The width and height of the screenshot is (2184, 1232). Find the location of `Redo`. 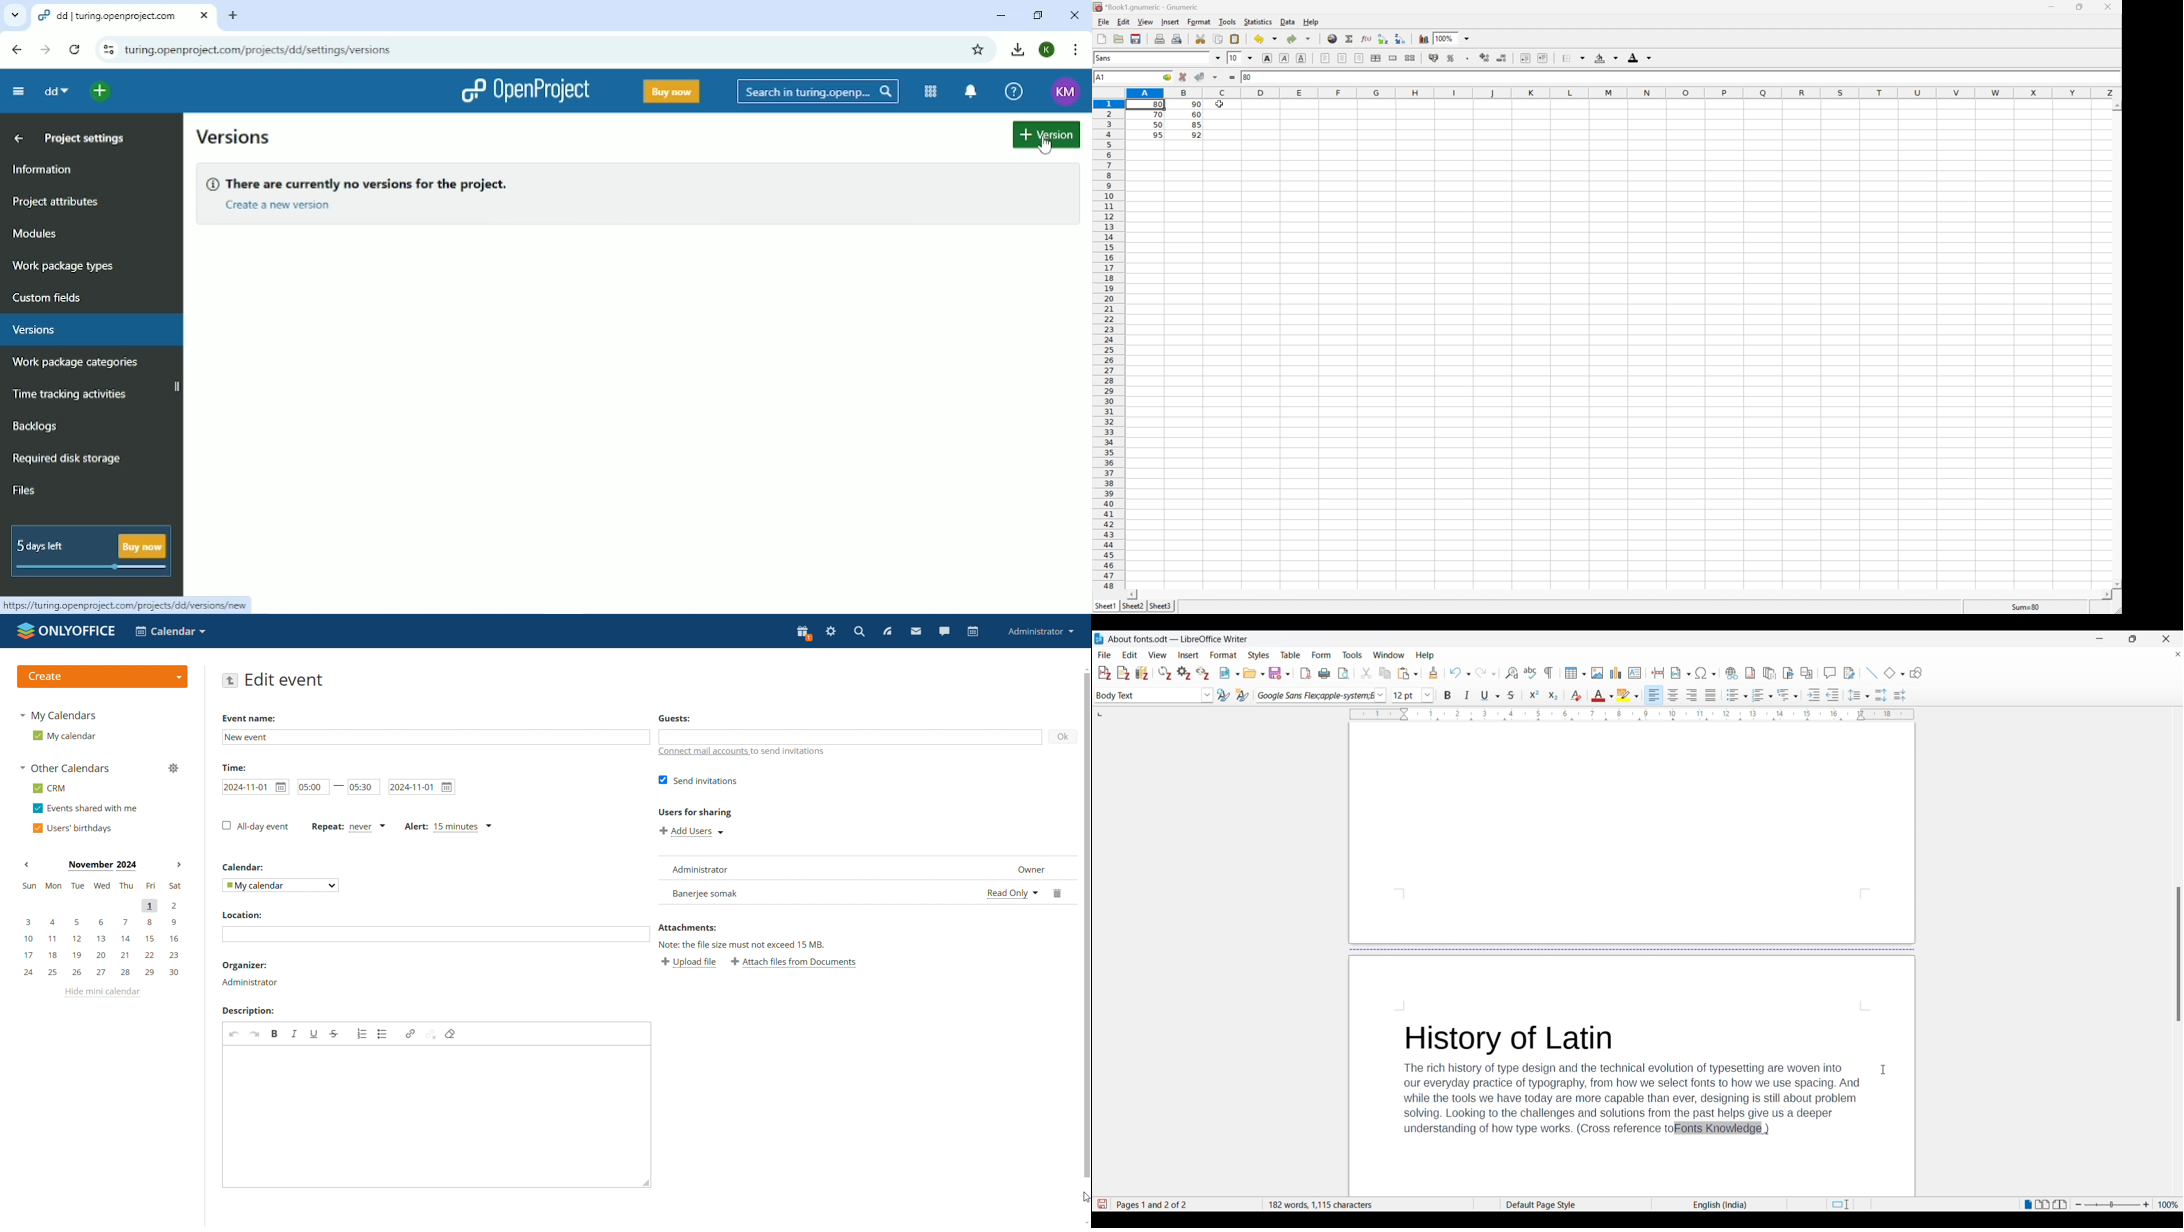

Redo is located at coordinates (1290, 37).